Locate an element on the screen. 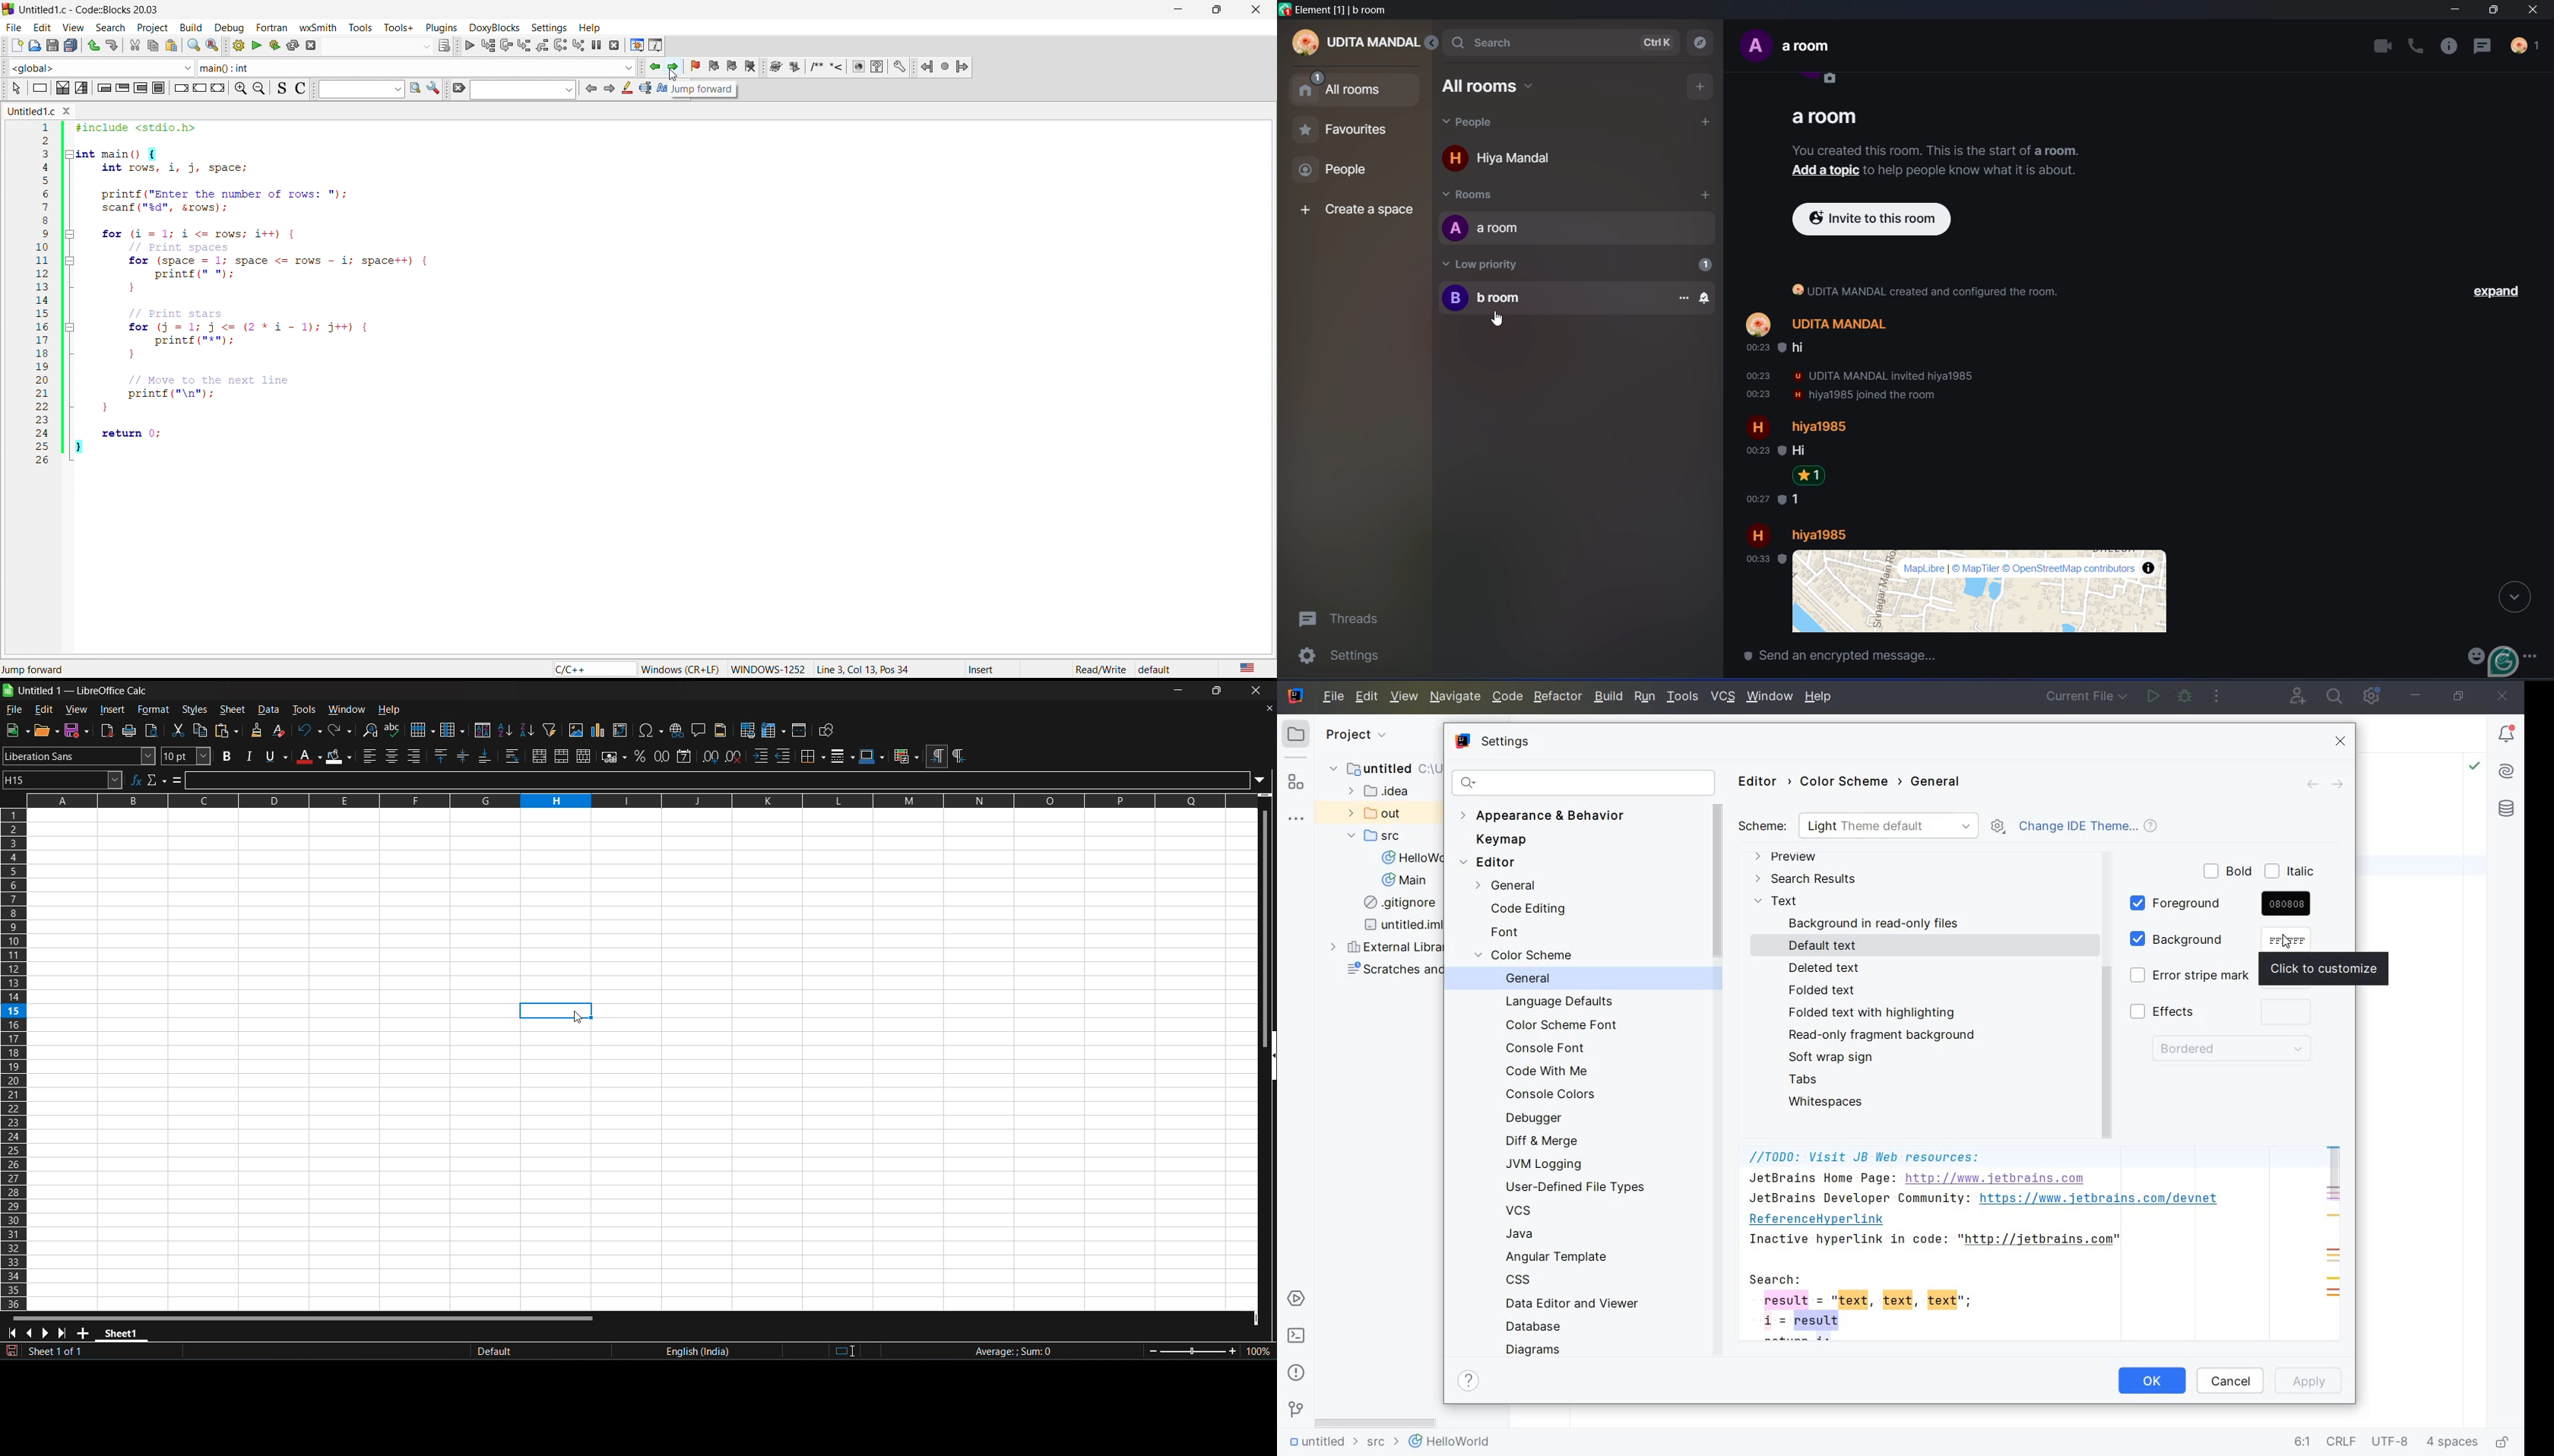  info is located at coordinates (654, 45).